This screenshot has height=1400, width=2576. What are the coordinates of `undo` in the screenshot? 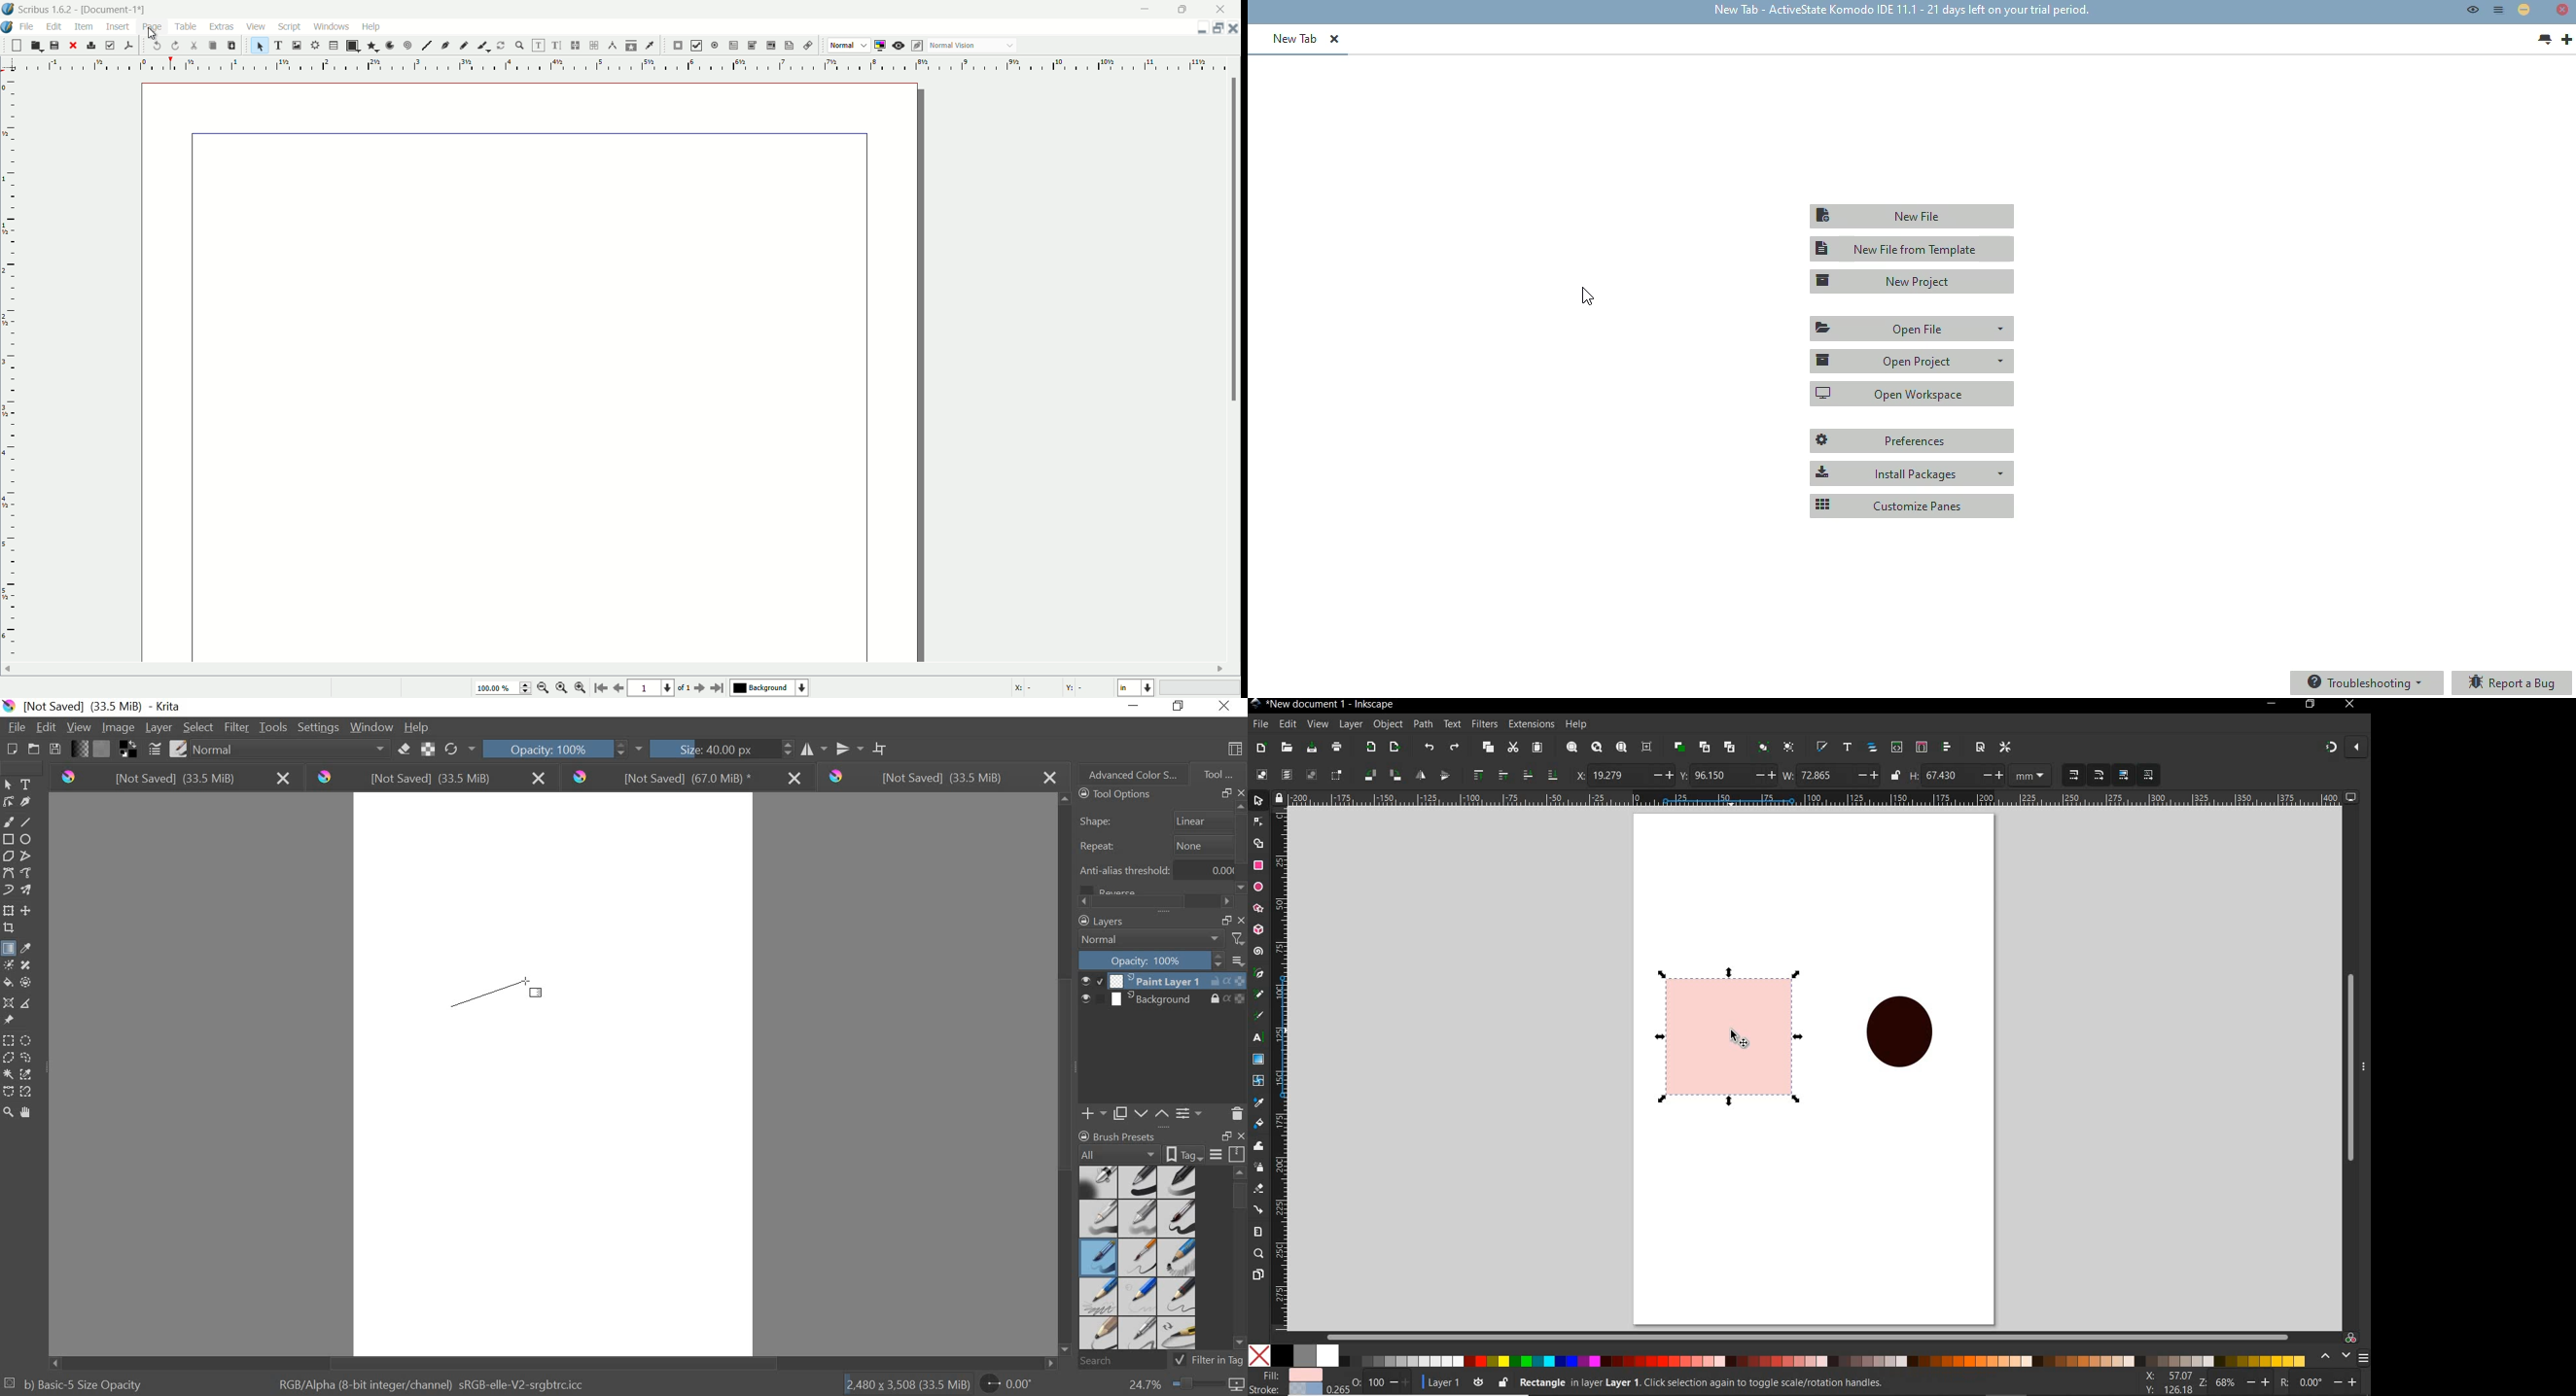 It's located at (158, 46).